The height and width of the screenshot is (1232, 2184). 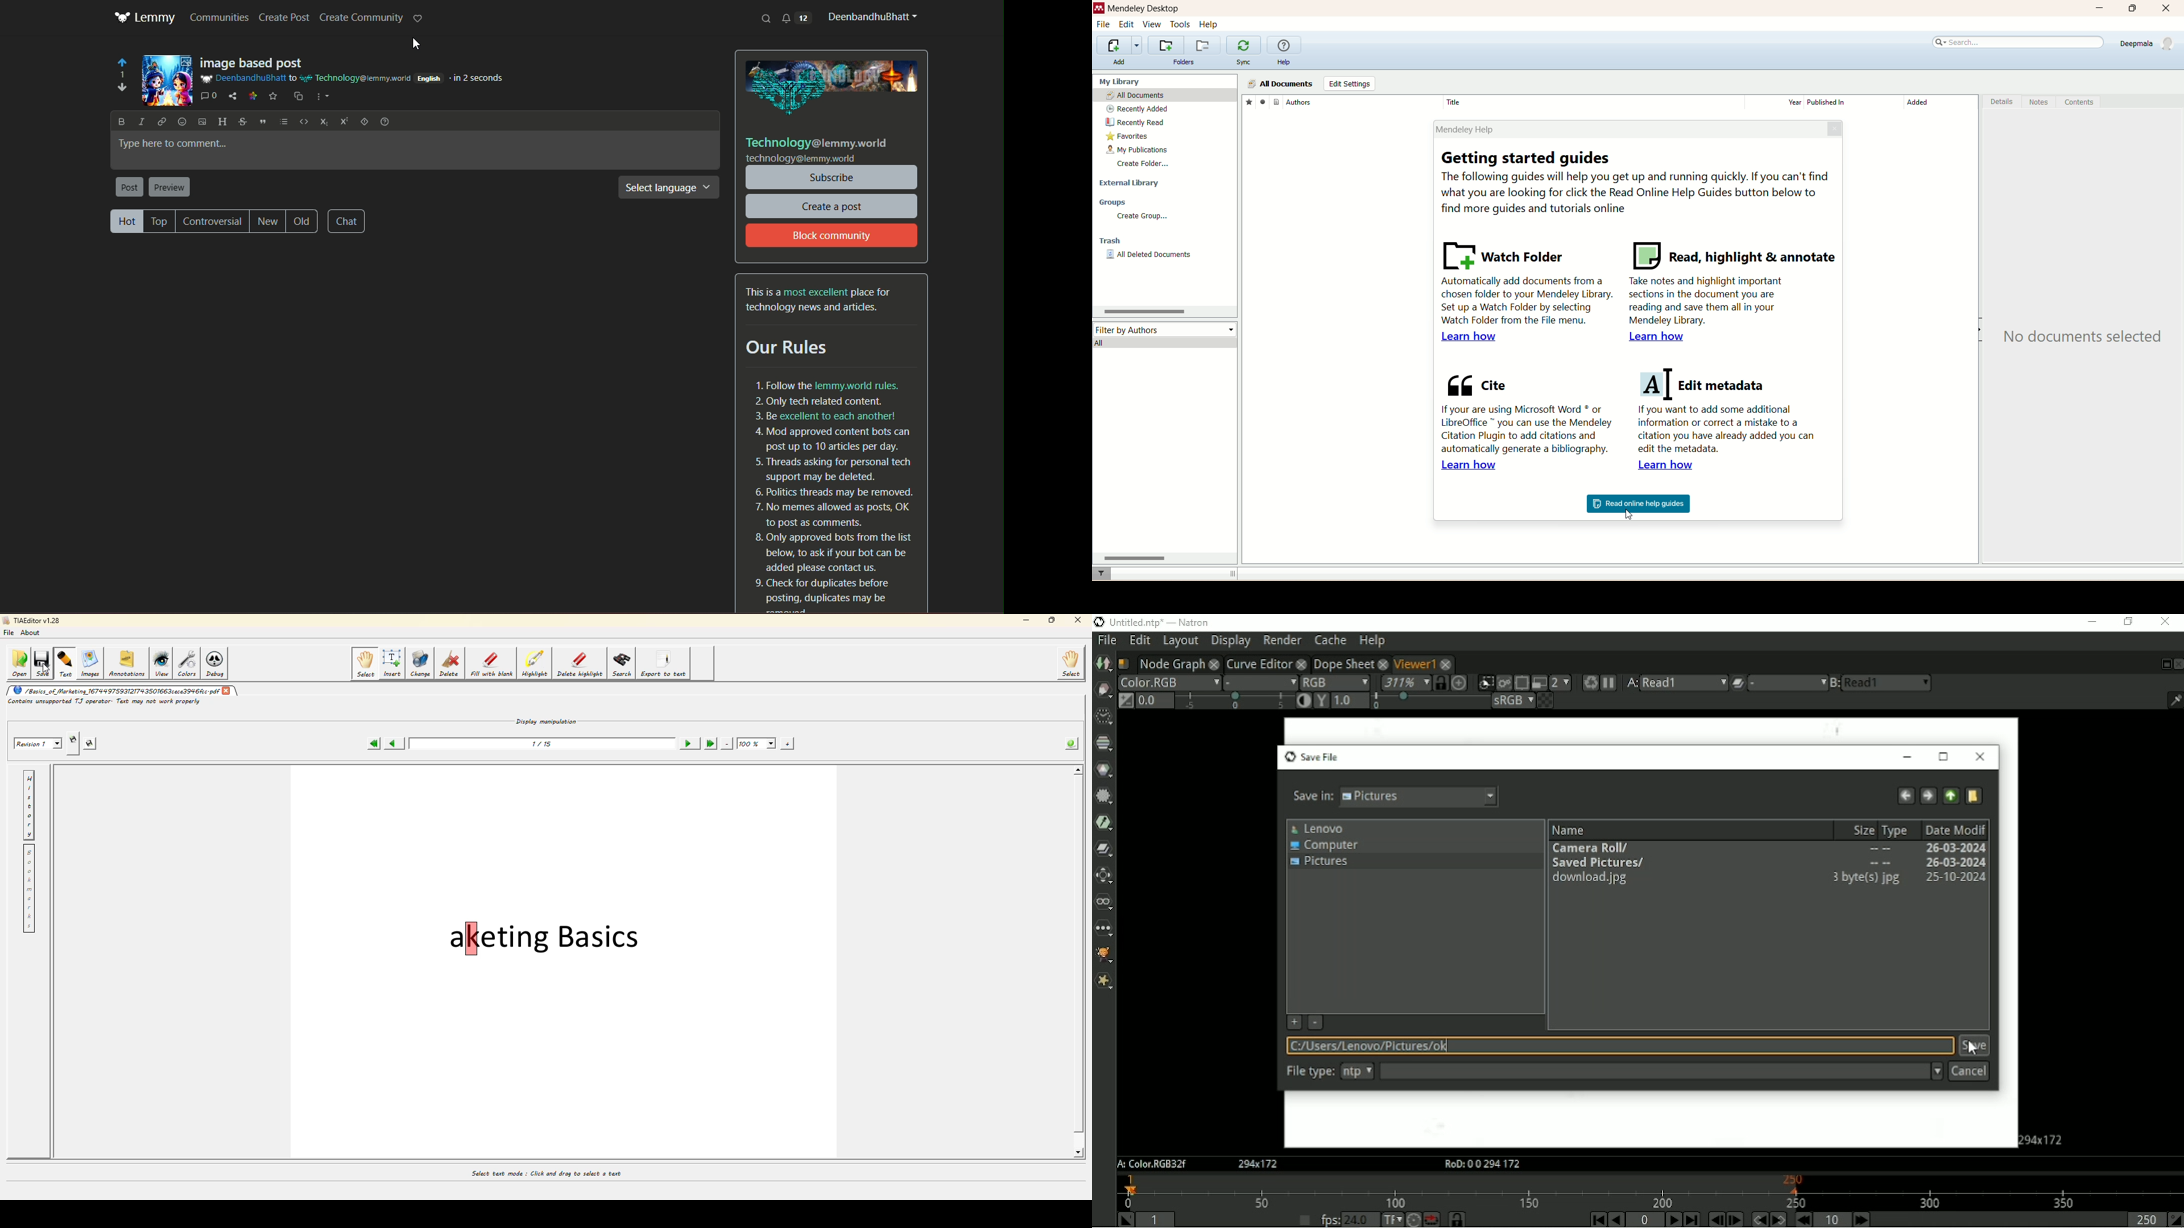 What do you see at coordinates (1114, 203) in the screenshot?
I see `groups` at bounding box center [1114, 203].